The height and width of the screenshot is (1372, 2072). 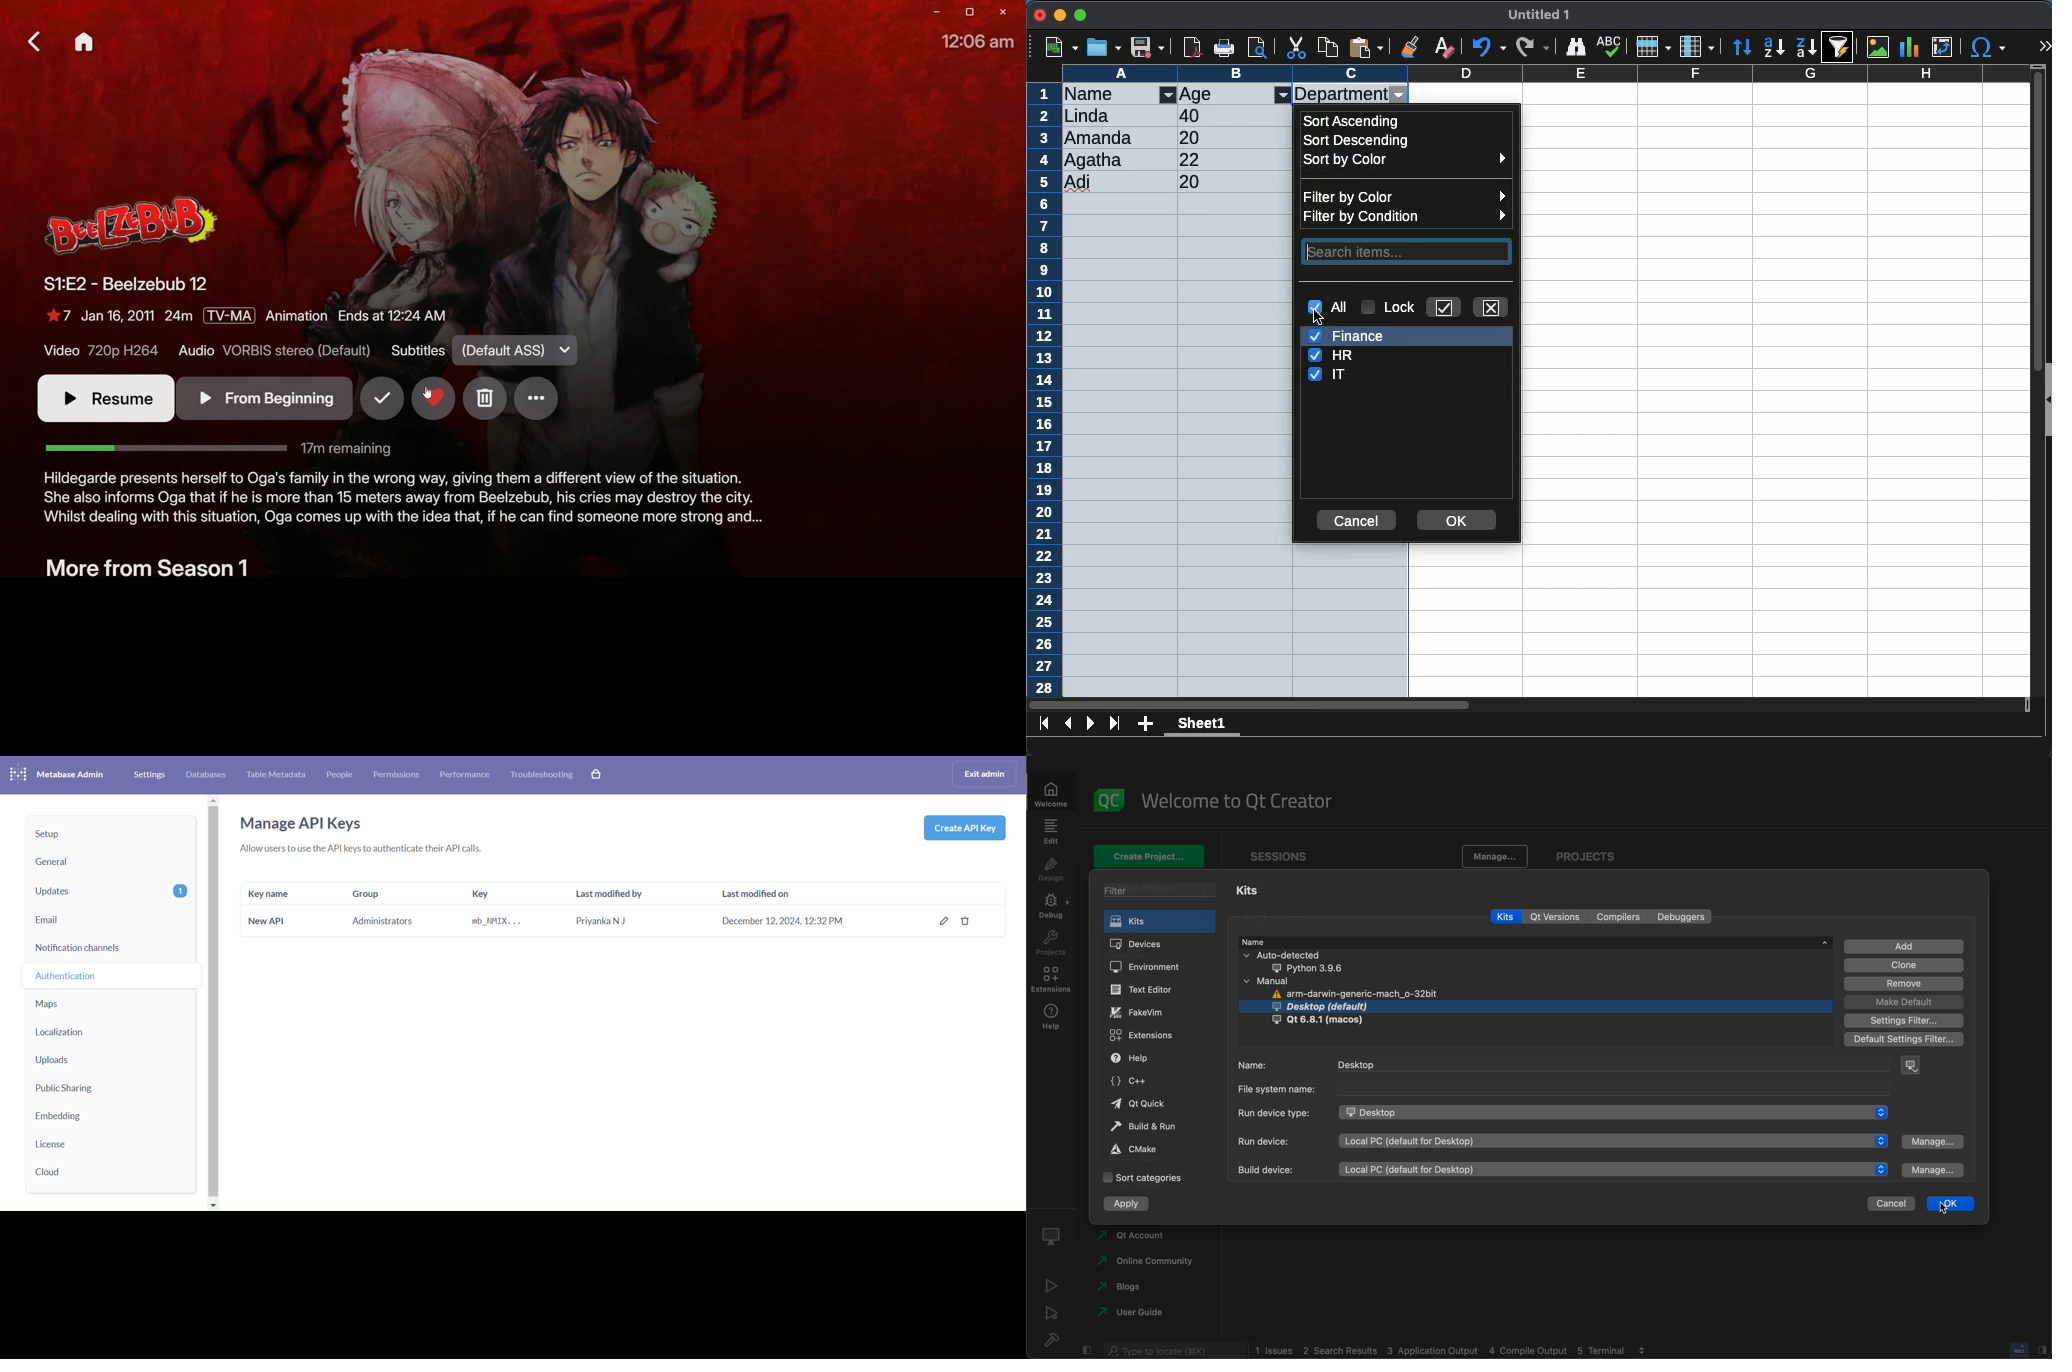 What do you see at coordinates (467, 776) in the screenshot?
I see `performance` at bounding box center [467, 776].